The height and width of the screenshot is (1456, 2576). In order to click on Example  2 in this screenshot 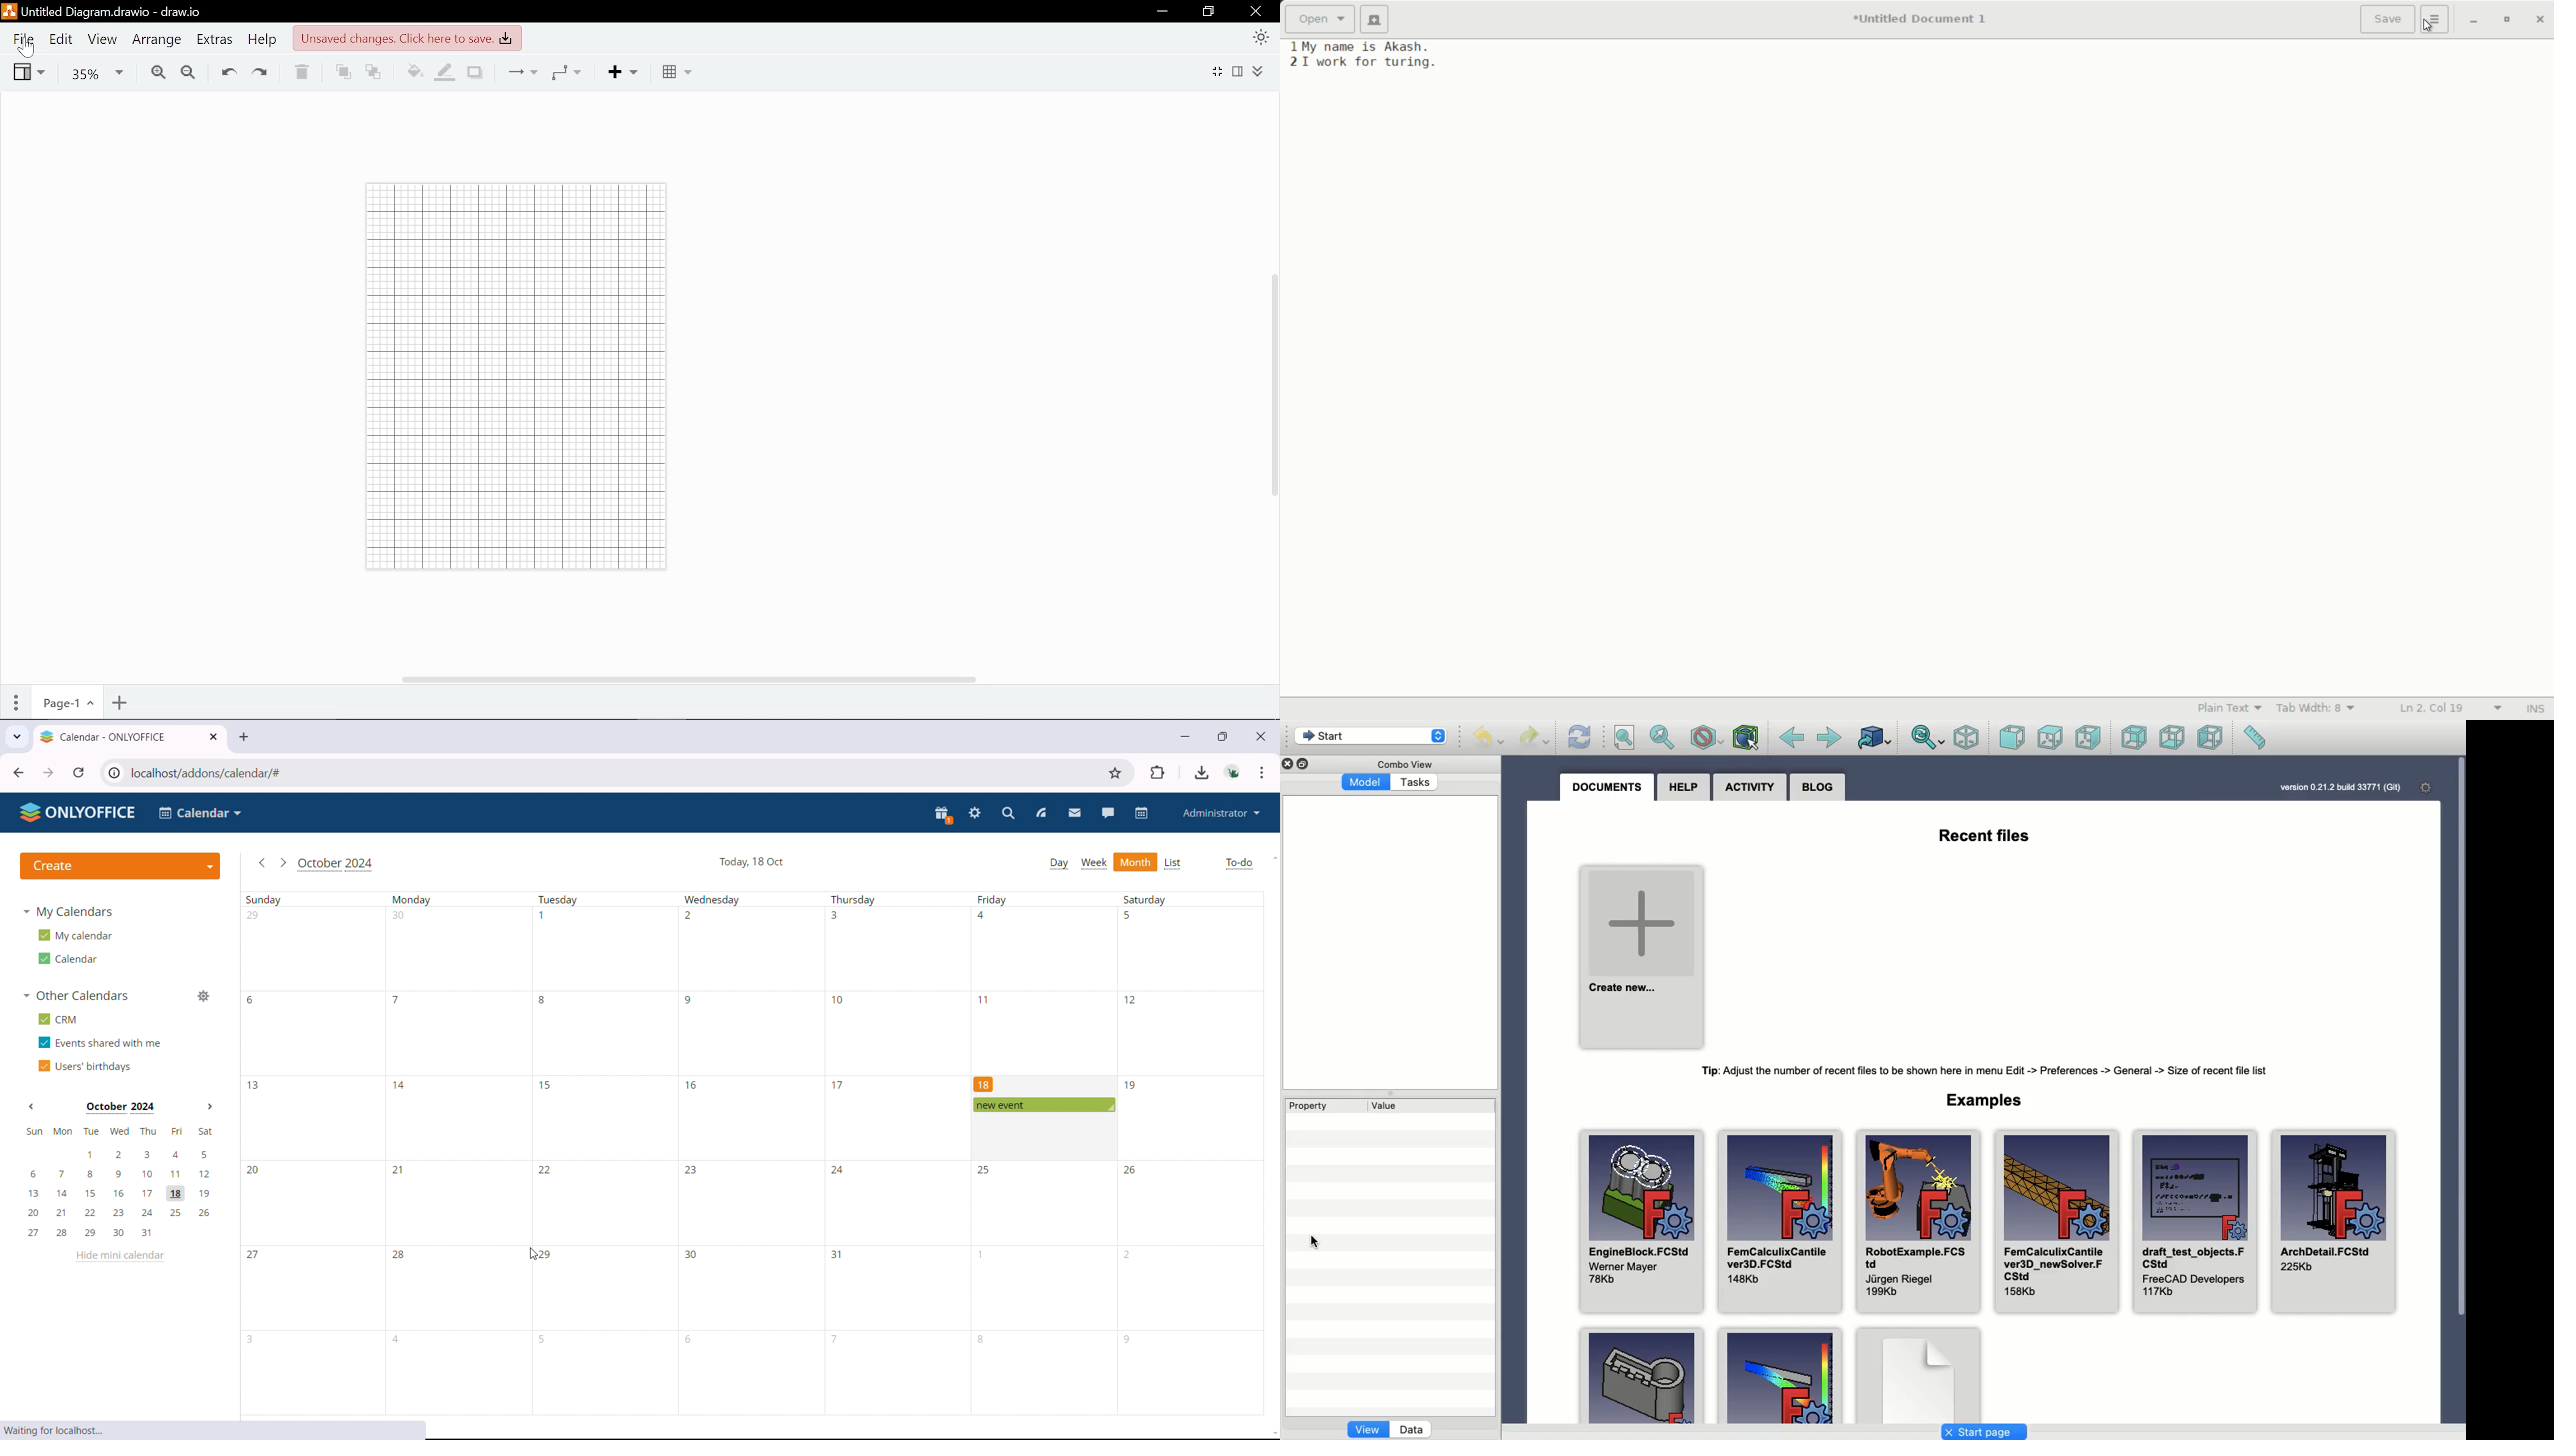, I will do `click(1783, 1375)`.